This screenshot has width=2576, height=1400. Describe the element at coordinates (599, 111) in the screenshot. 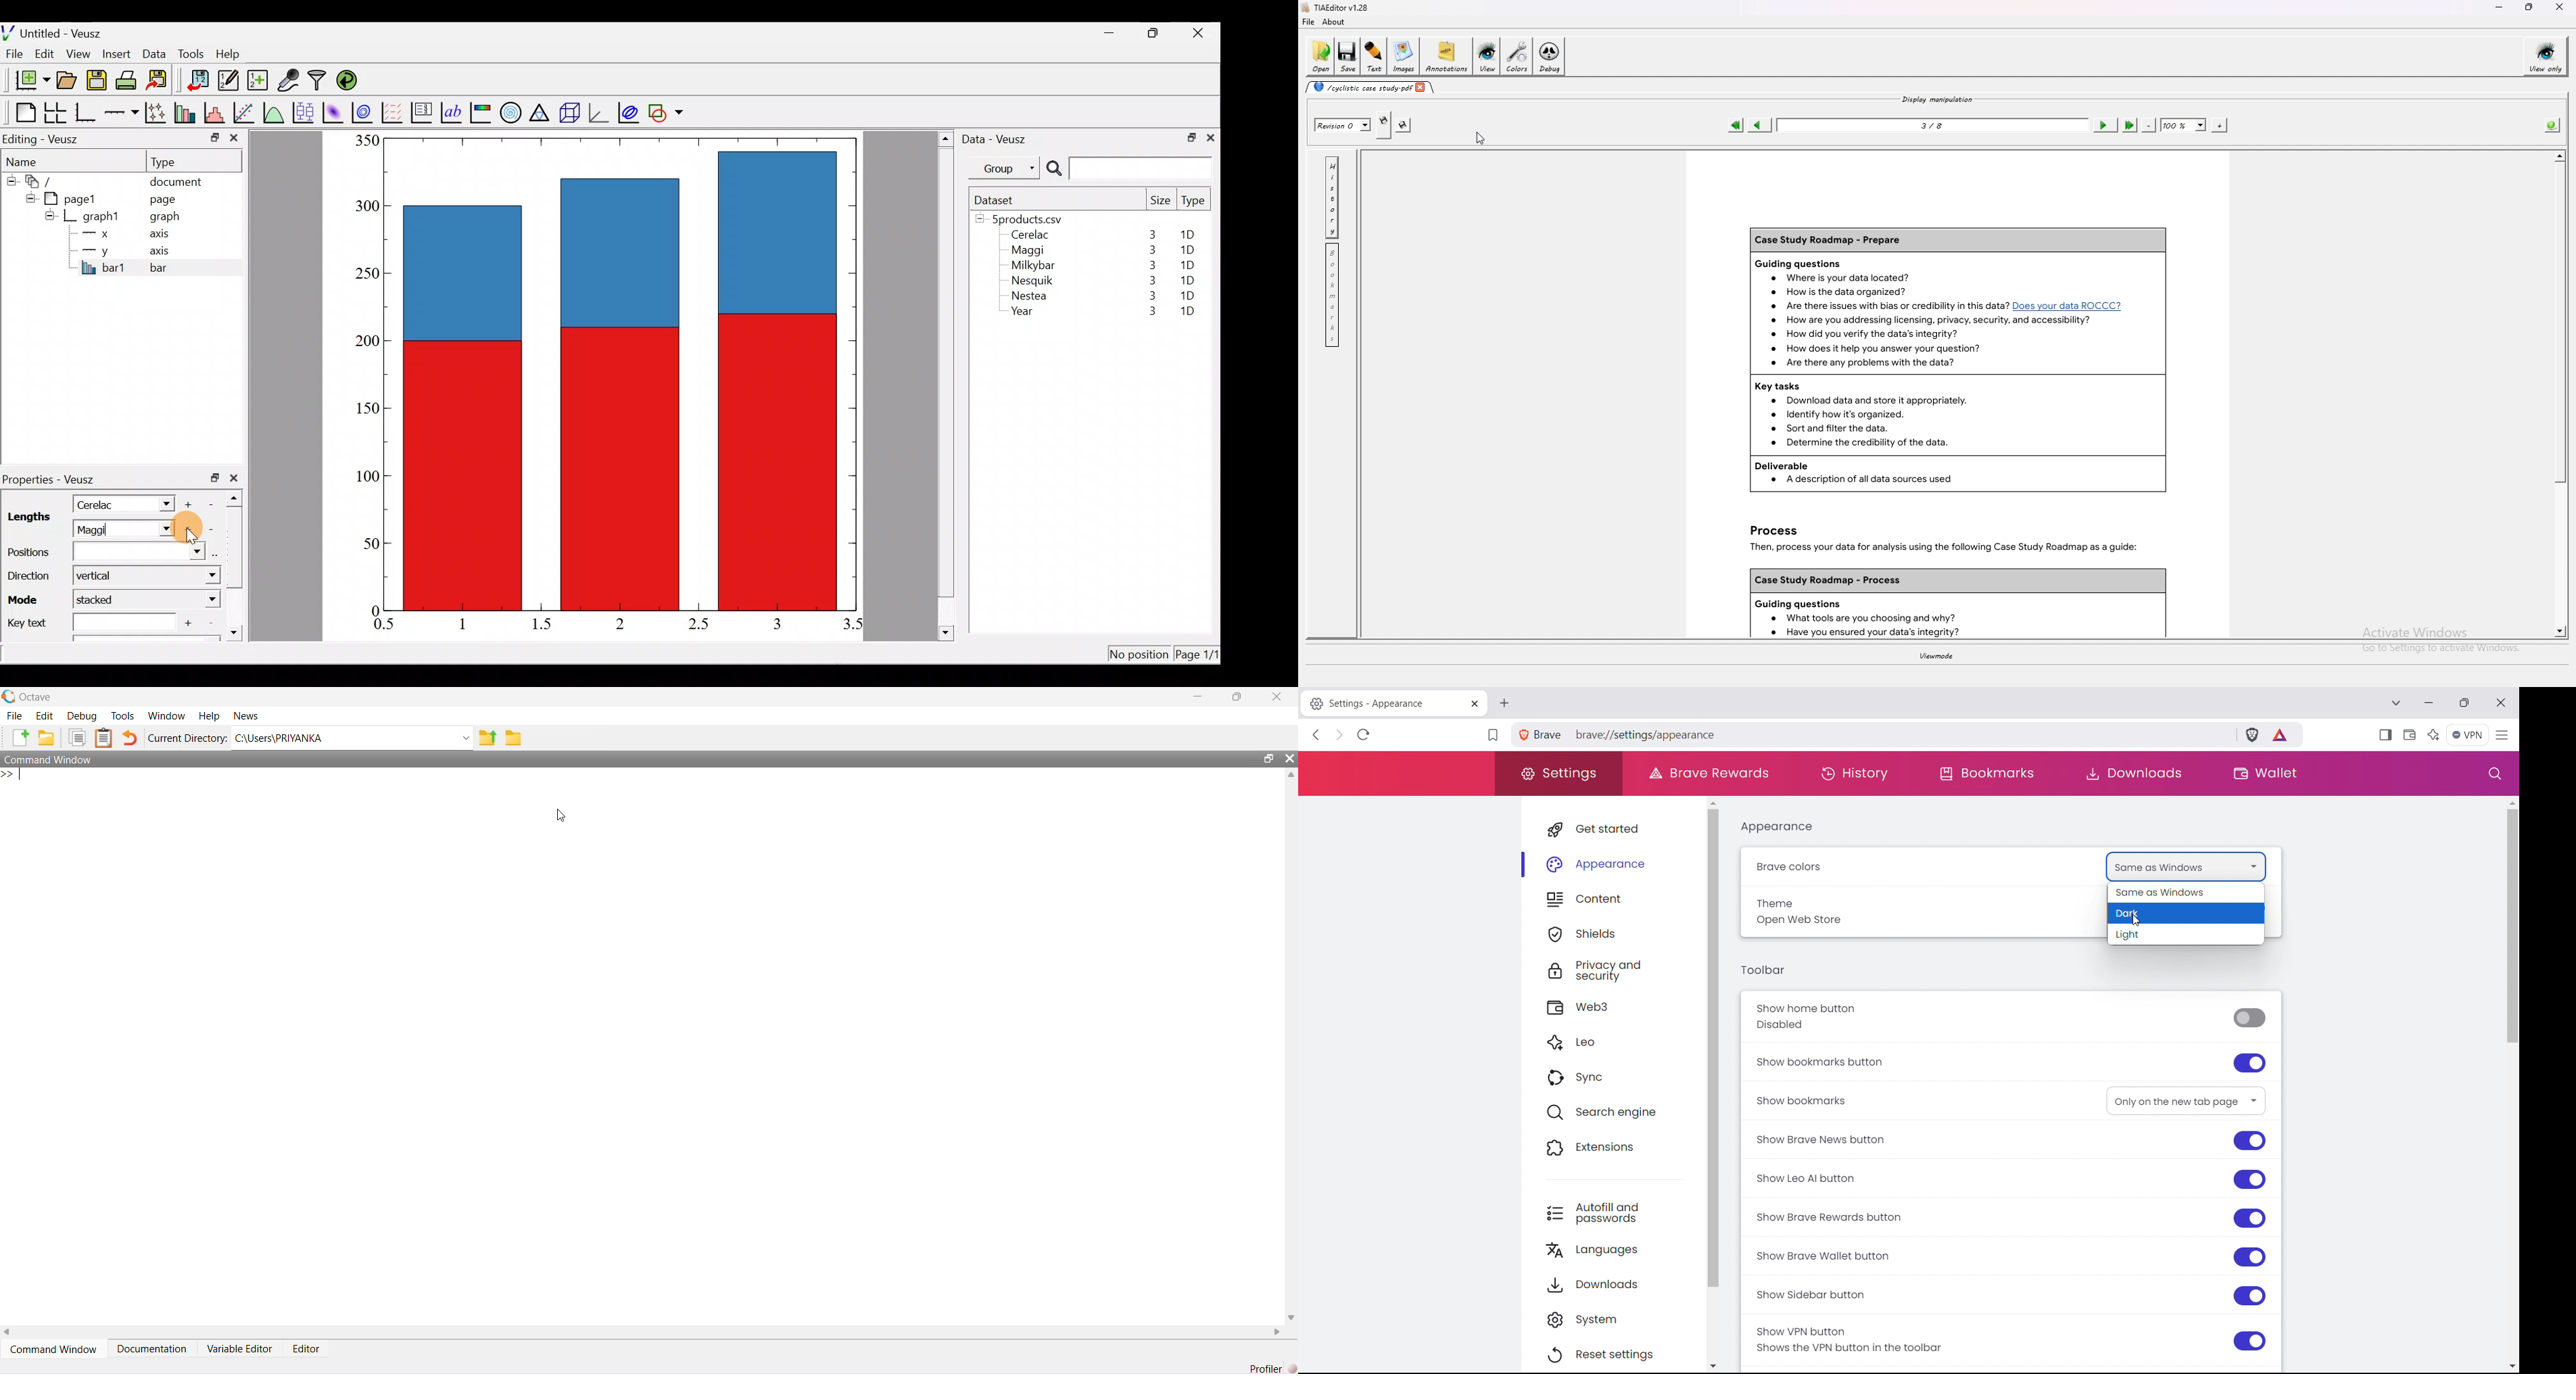

I see `3d graph` at that location.